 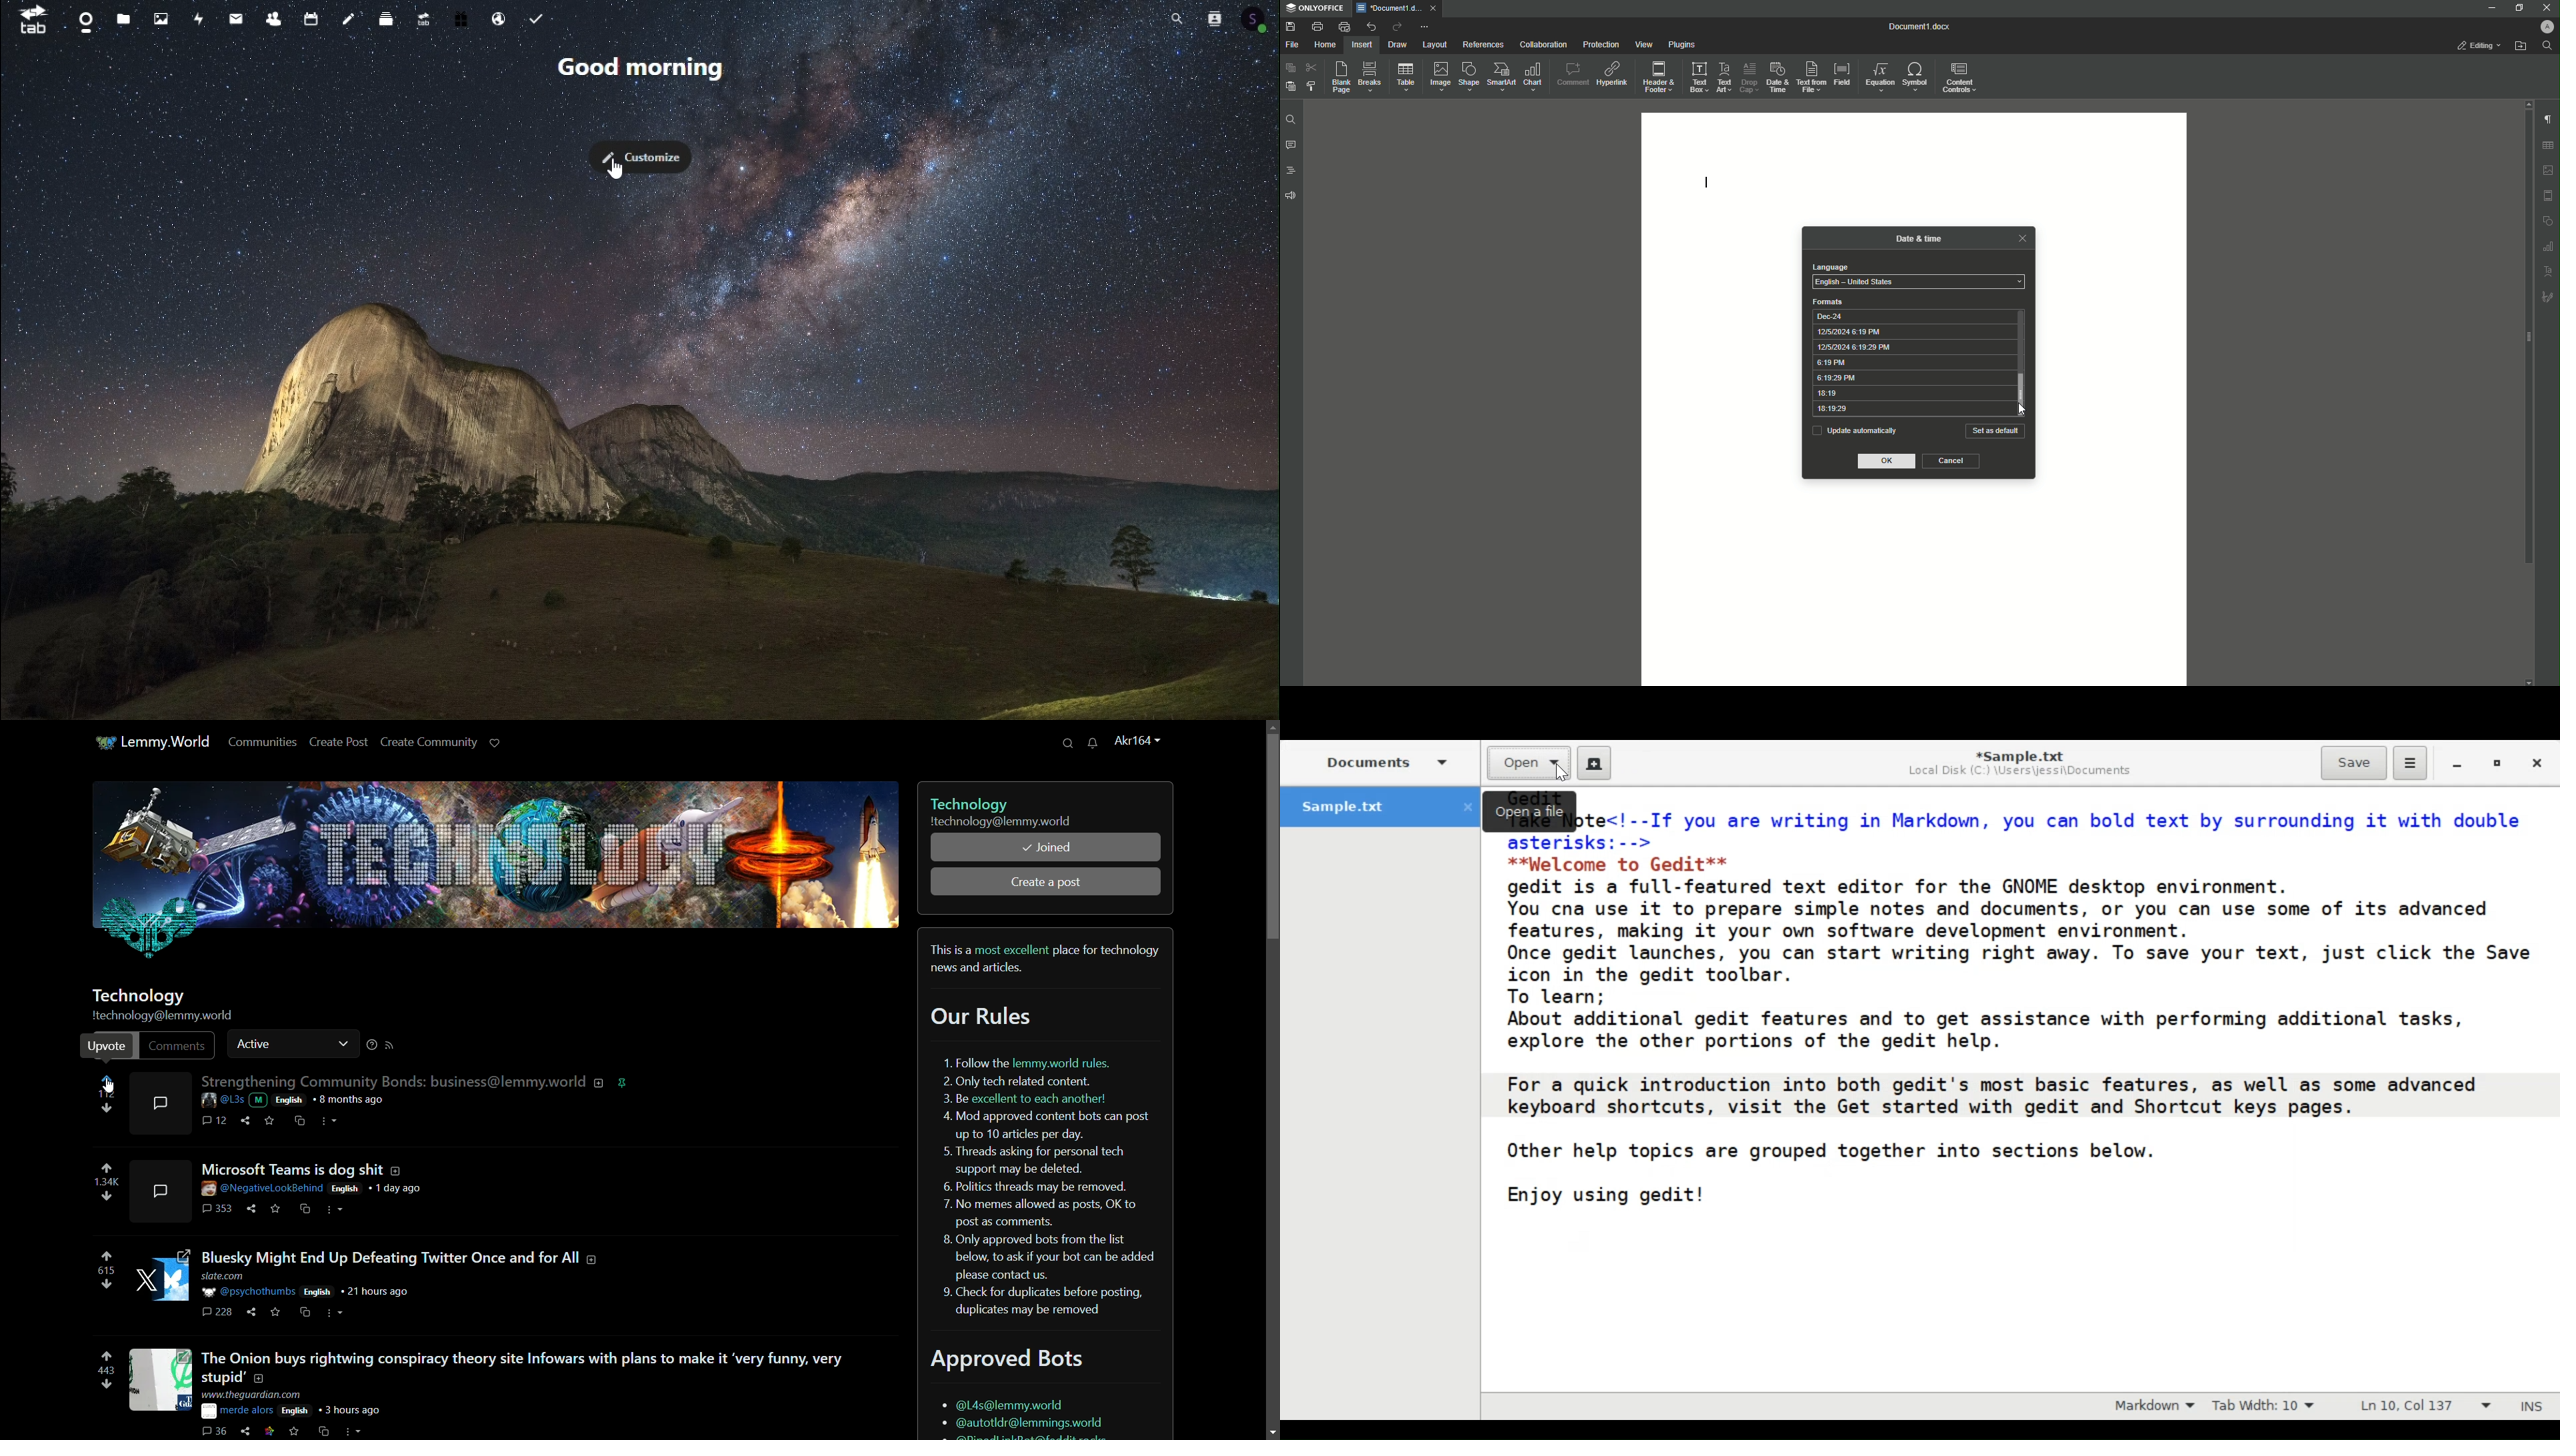 I want to click on Activity, so click(x=197, y=20).